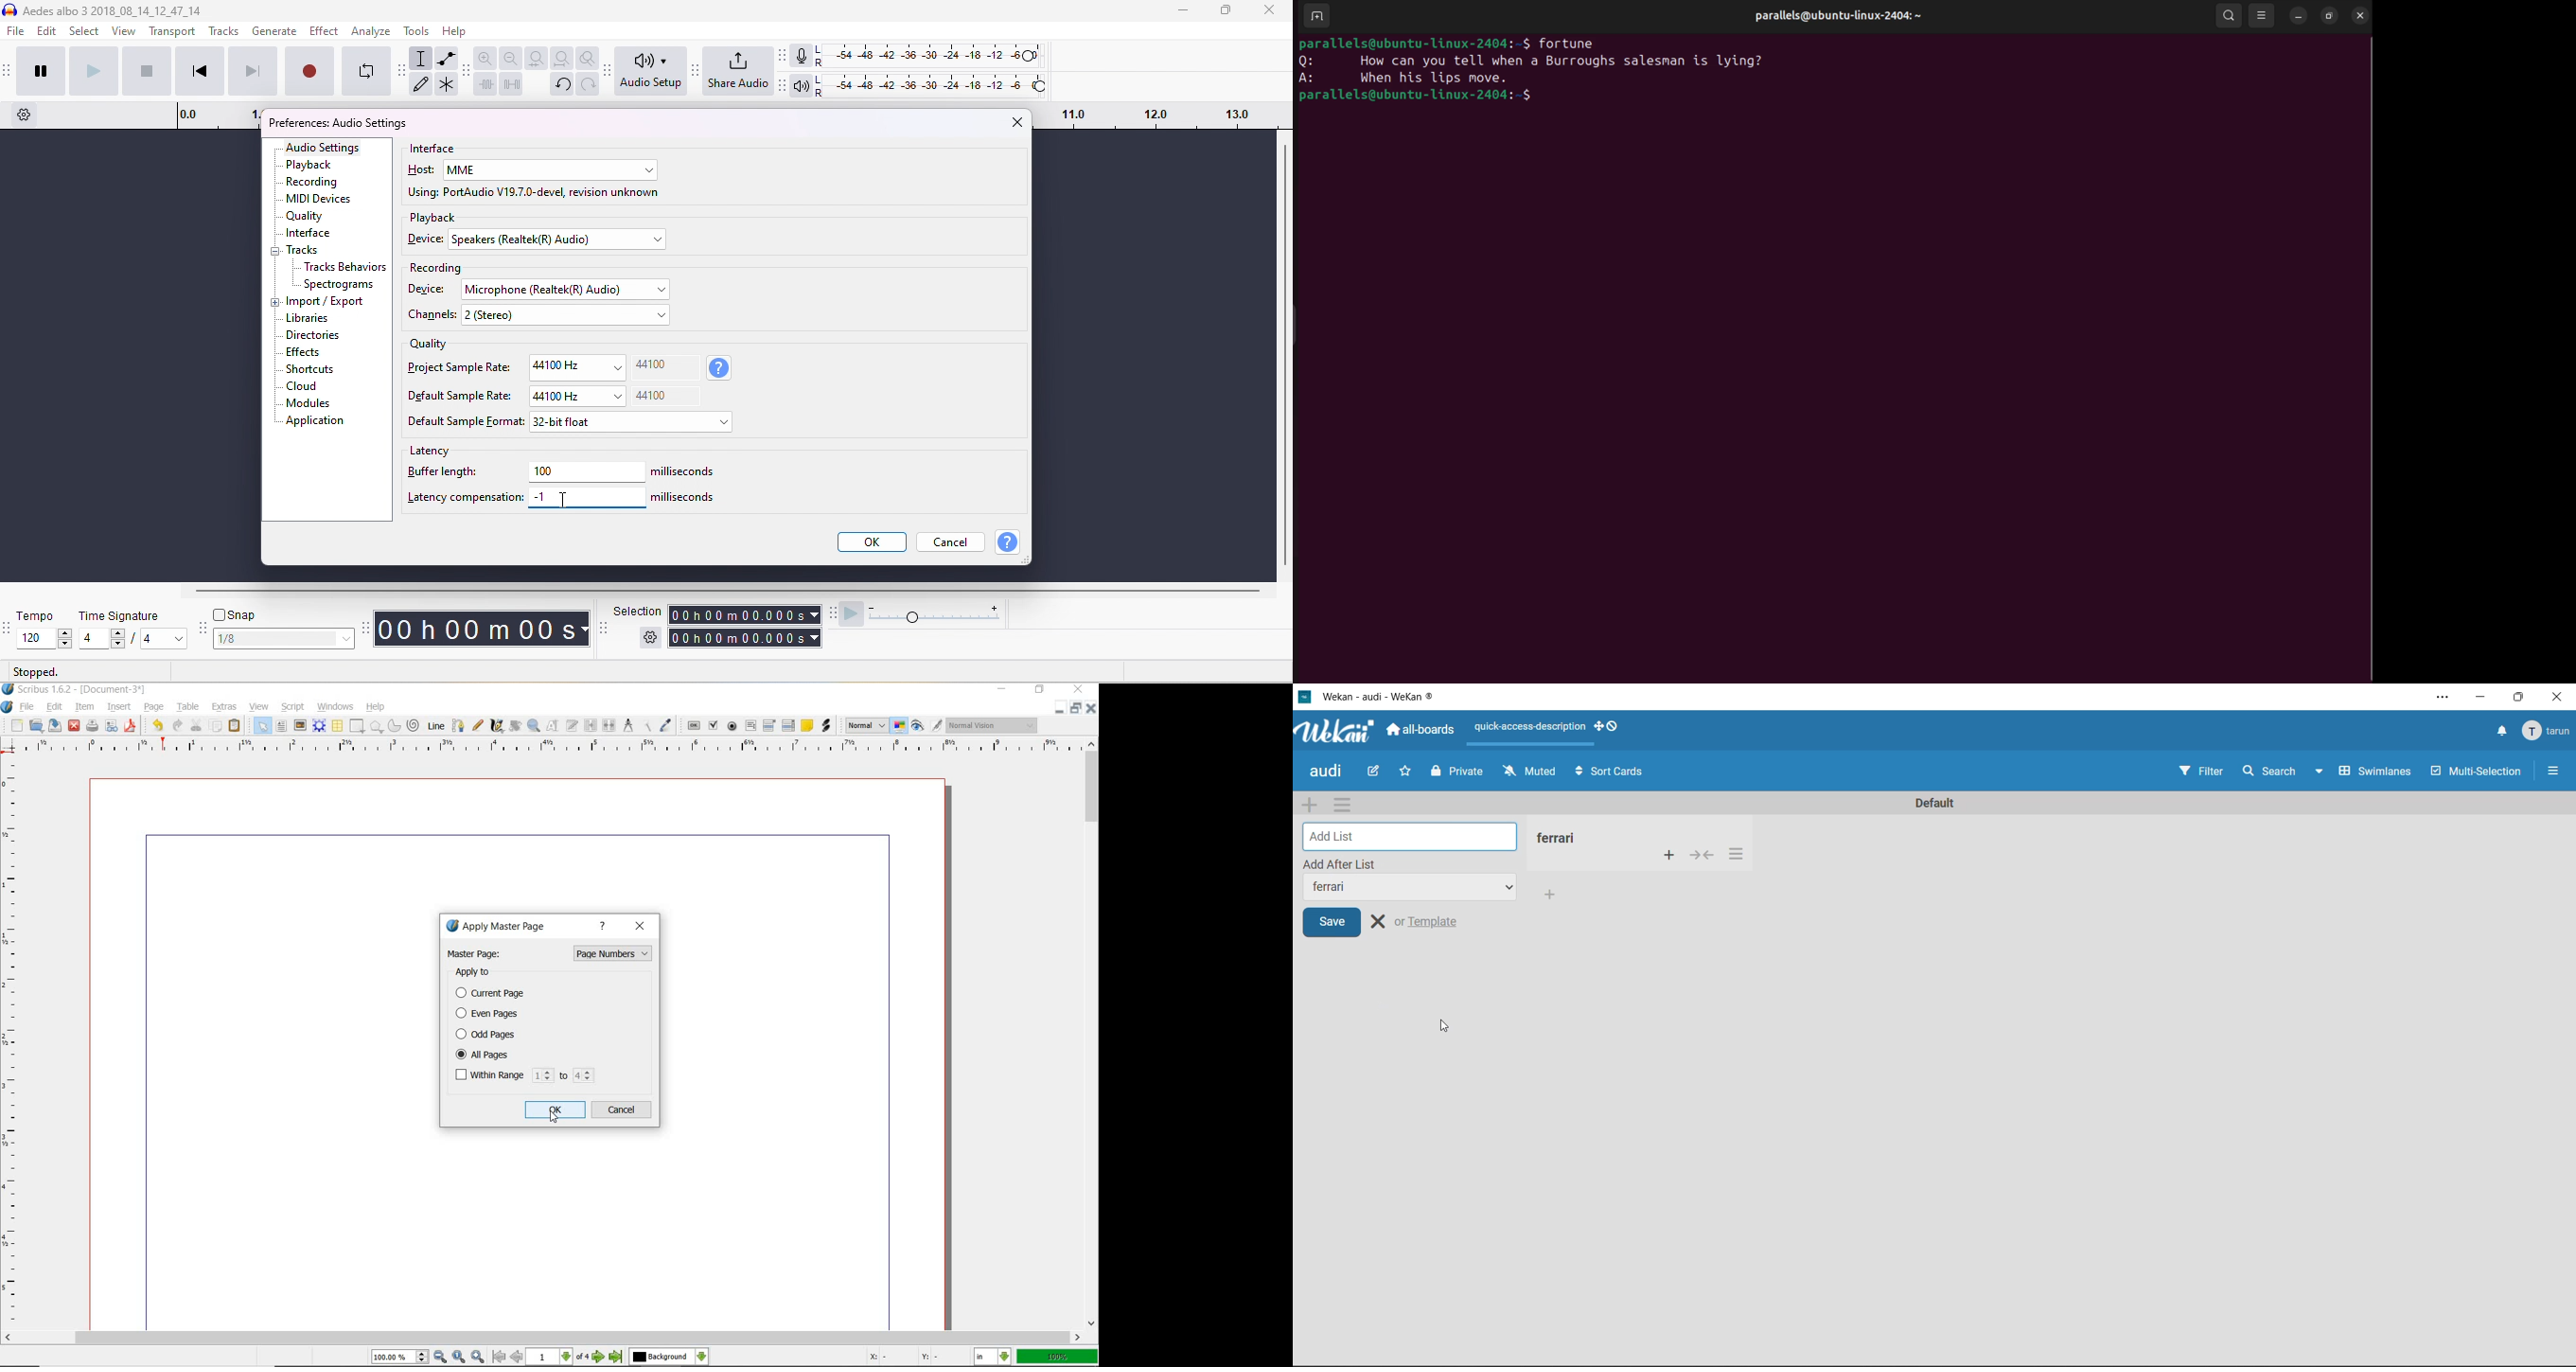  What do you see at coordinates (554, 1118) in the screenshot?
I see `Cursor` at bounding box center [554, 1118].